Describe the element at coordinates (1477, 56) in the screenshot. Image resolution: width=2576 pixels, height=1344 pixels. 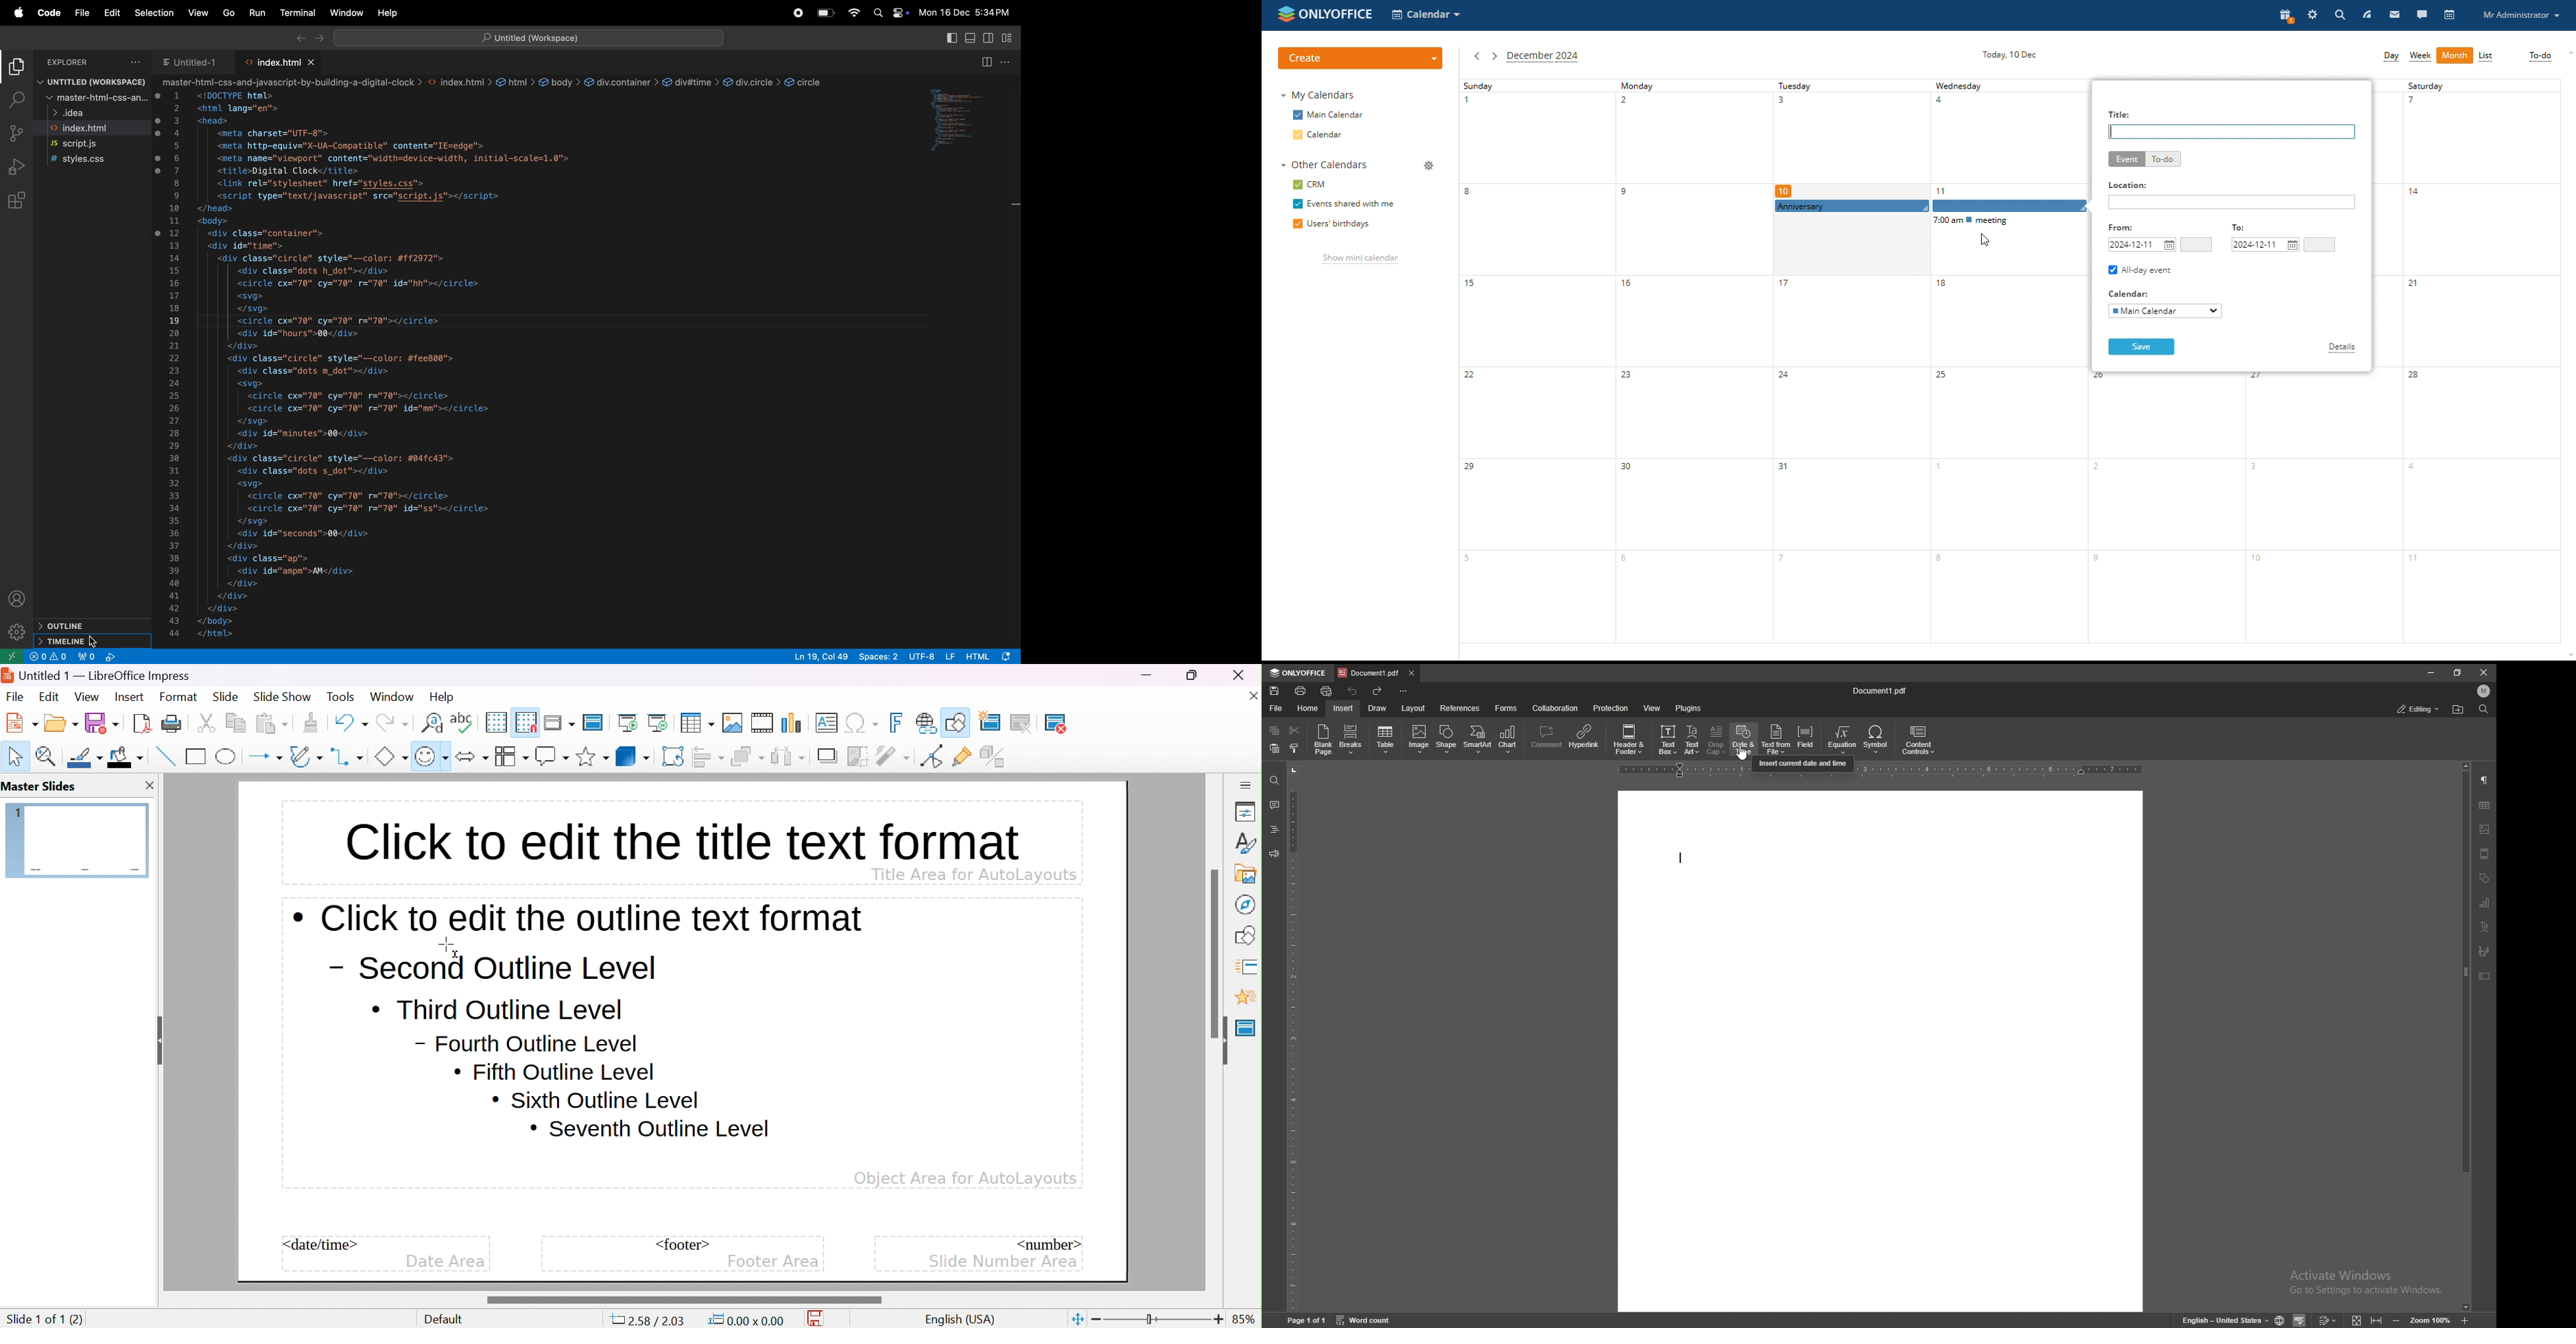
I see `previous month` at that location.